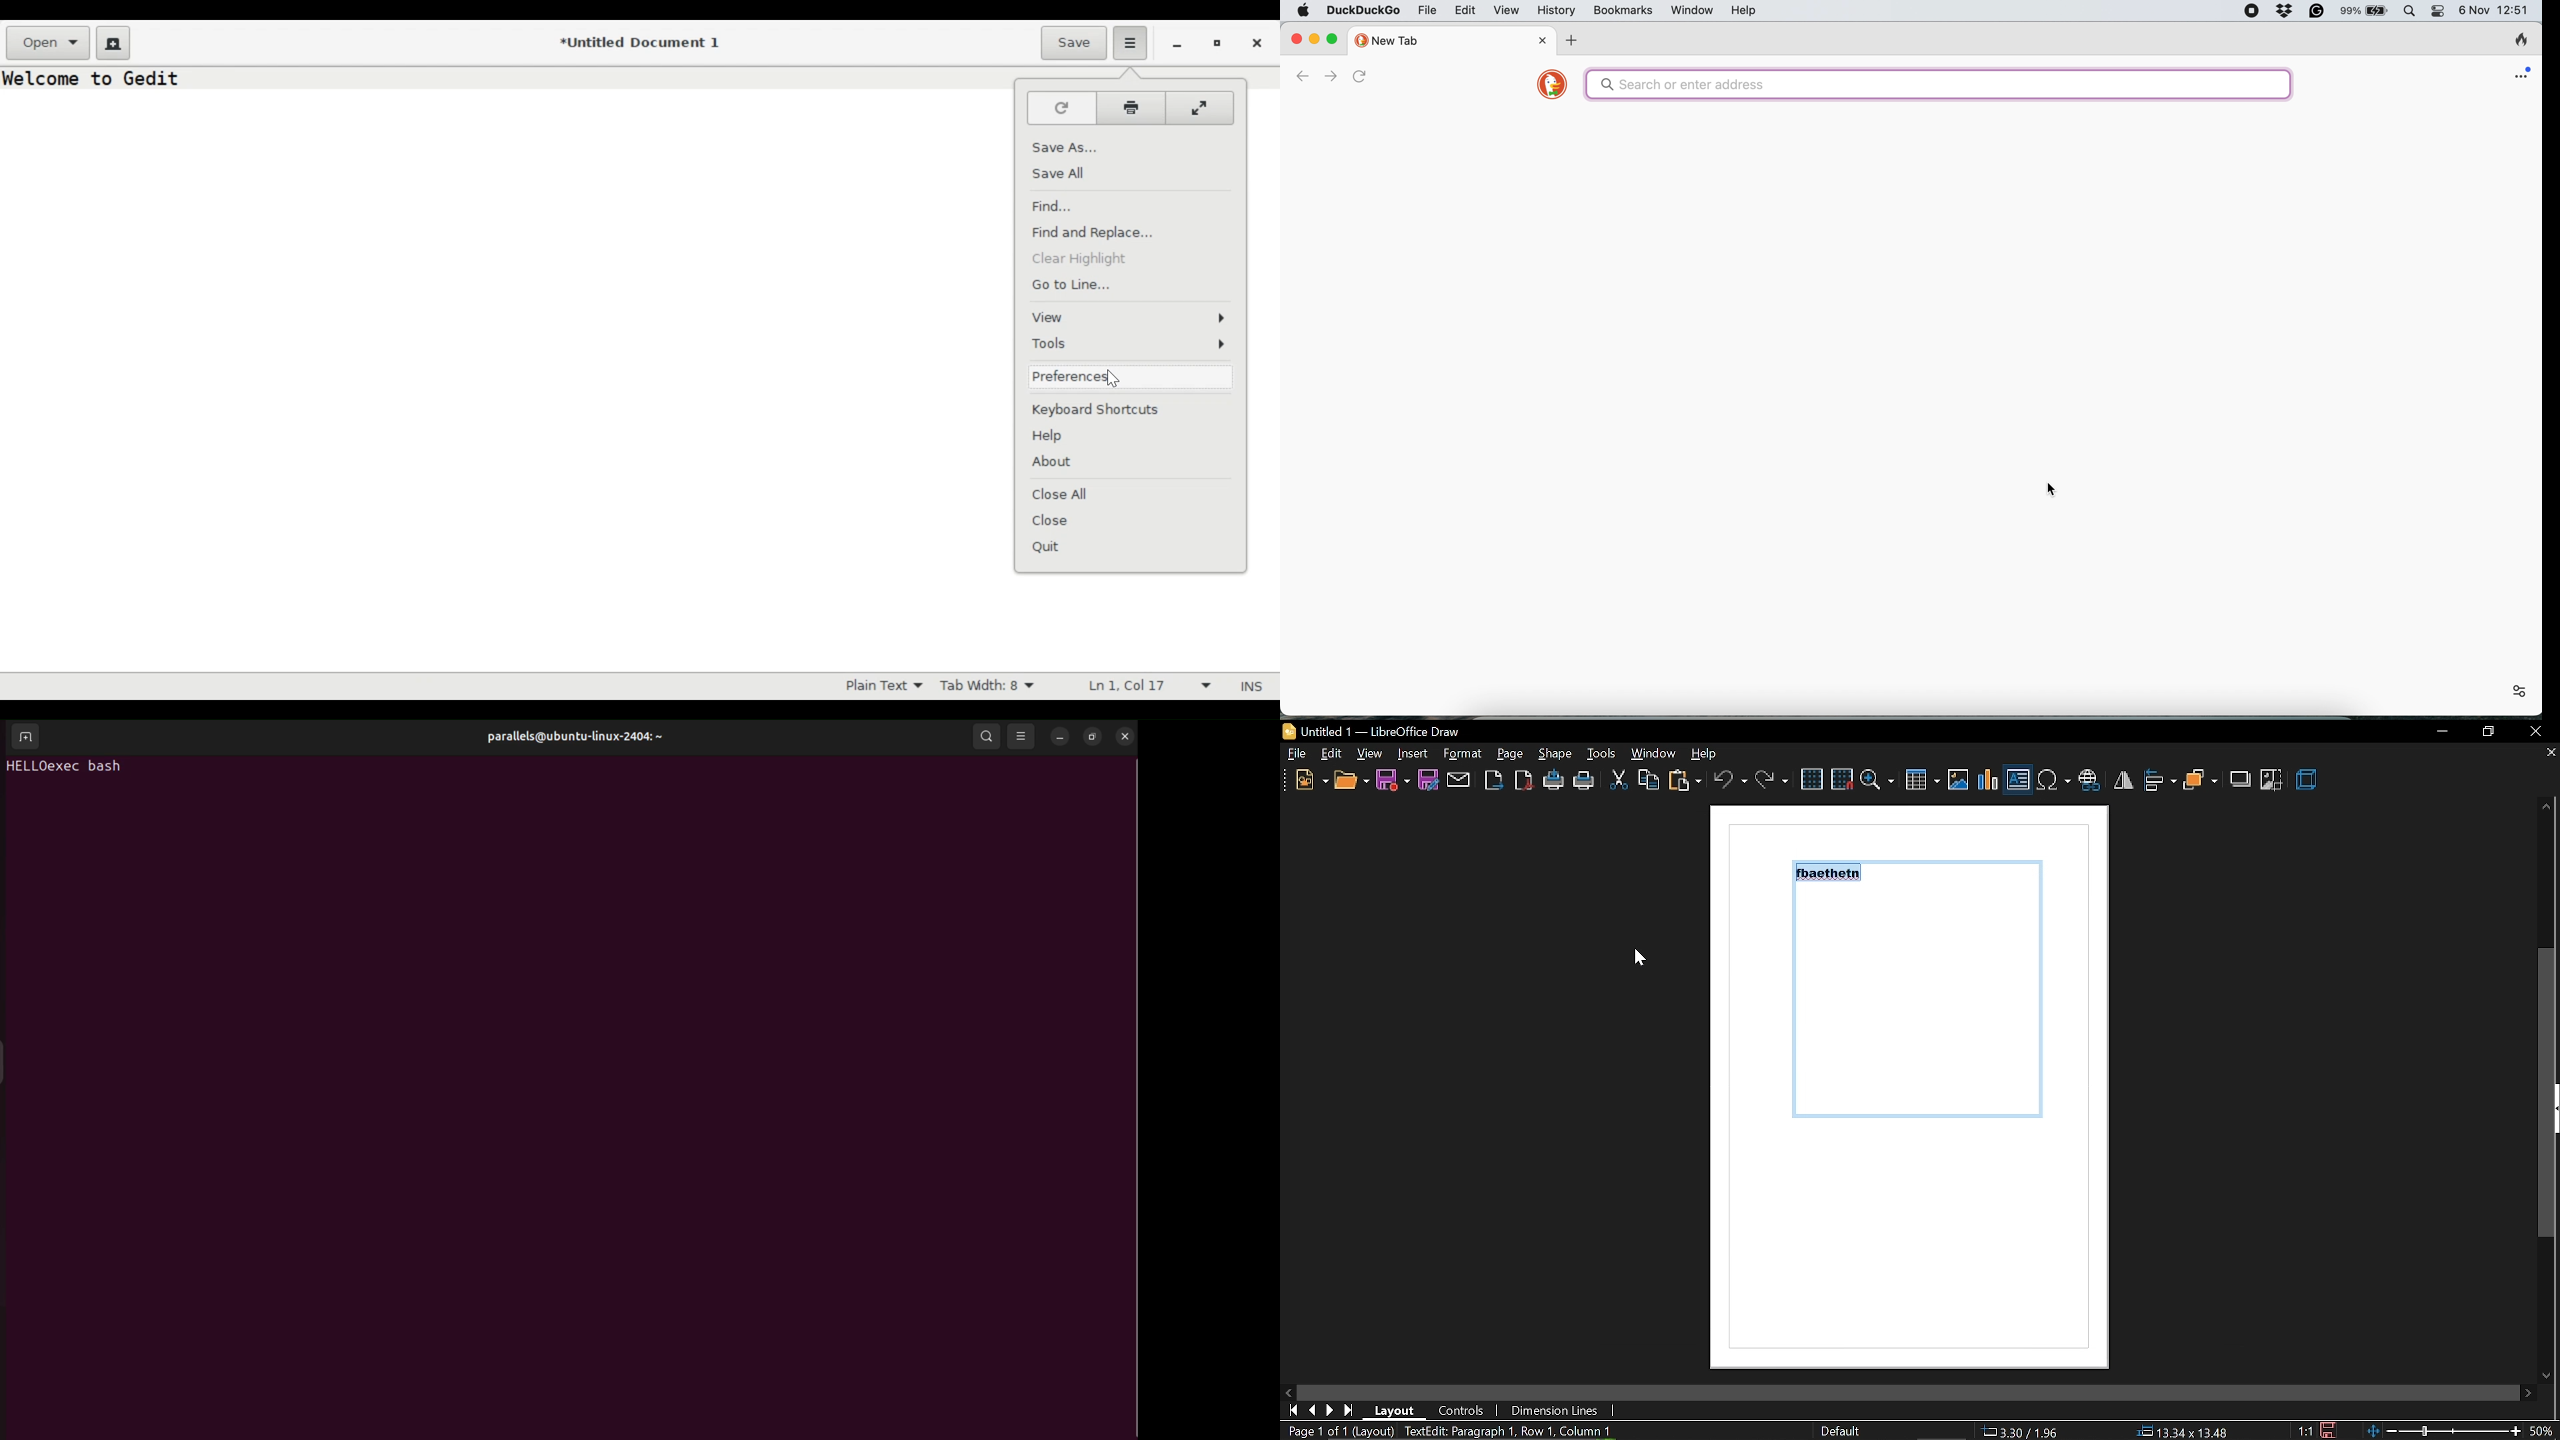 This screenshot has width=2576, height=1456. I want to click on layout, so click(1395, 1411).